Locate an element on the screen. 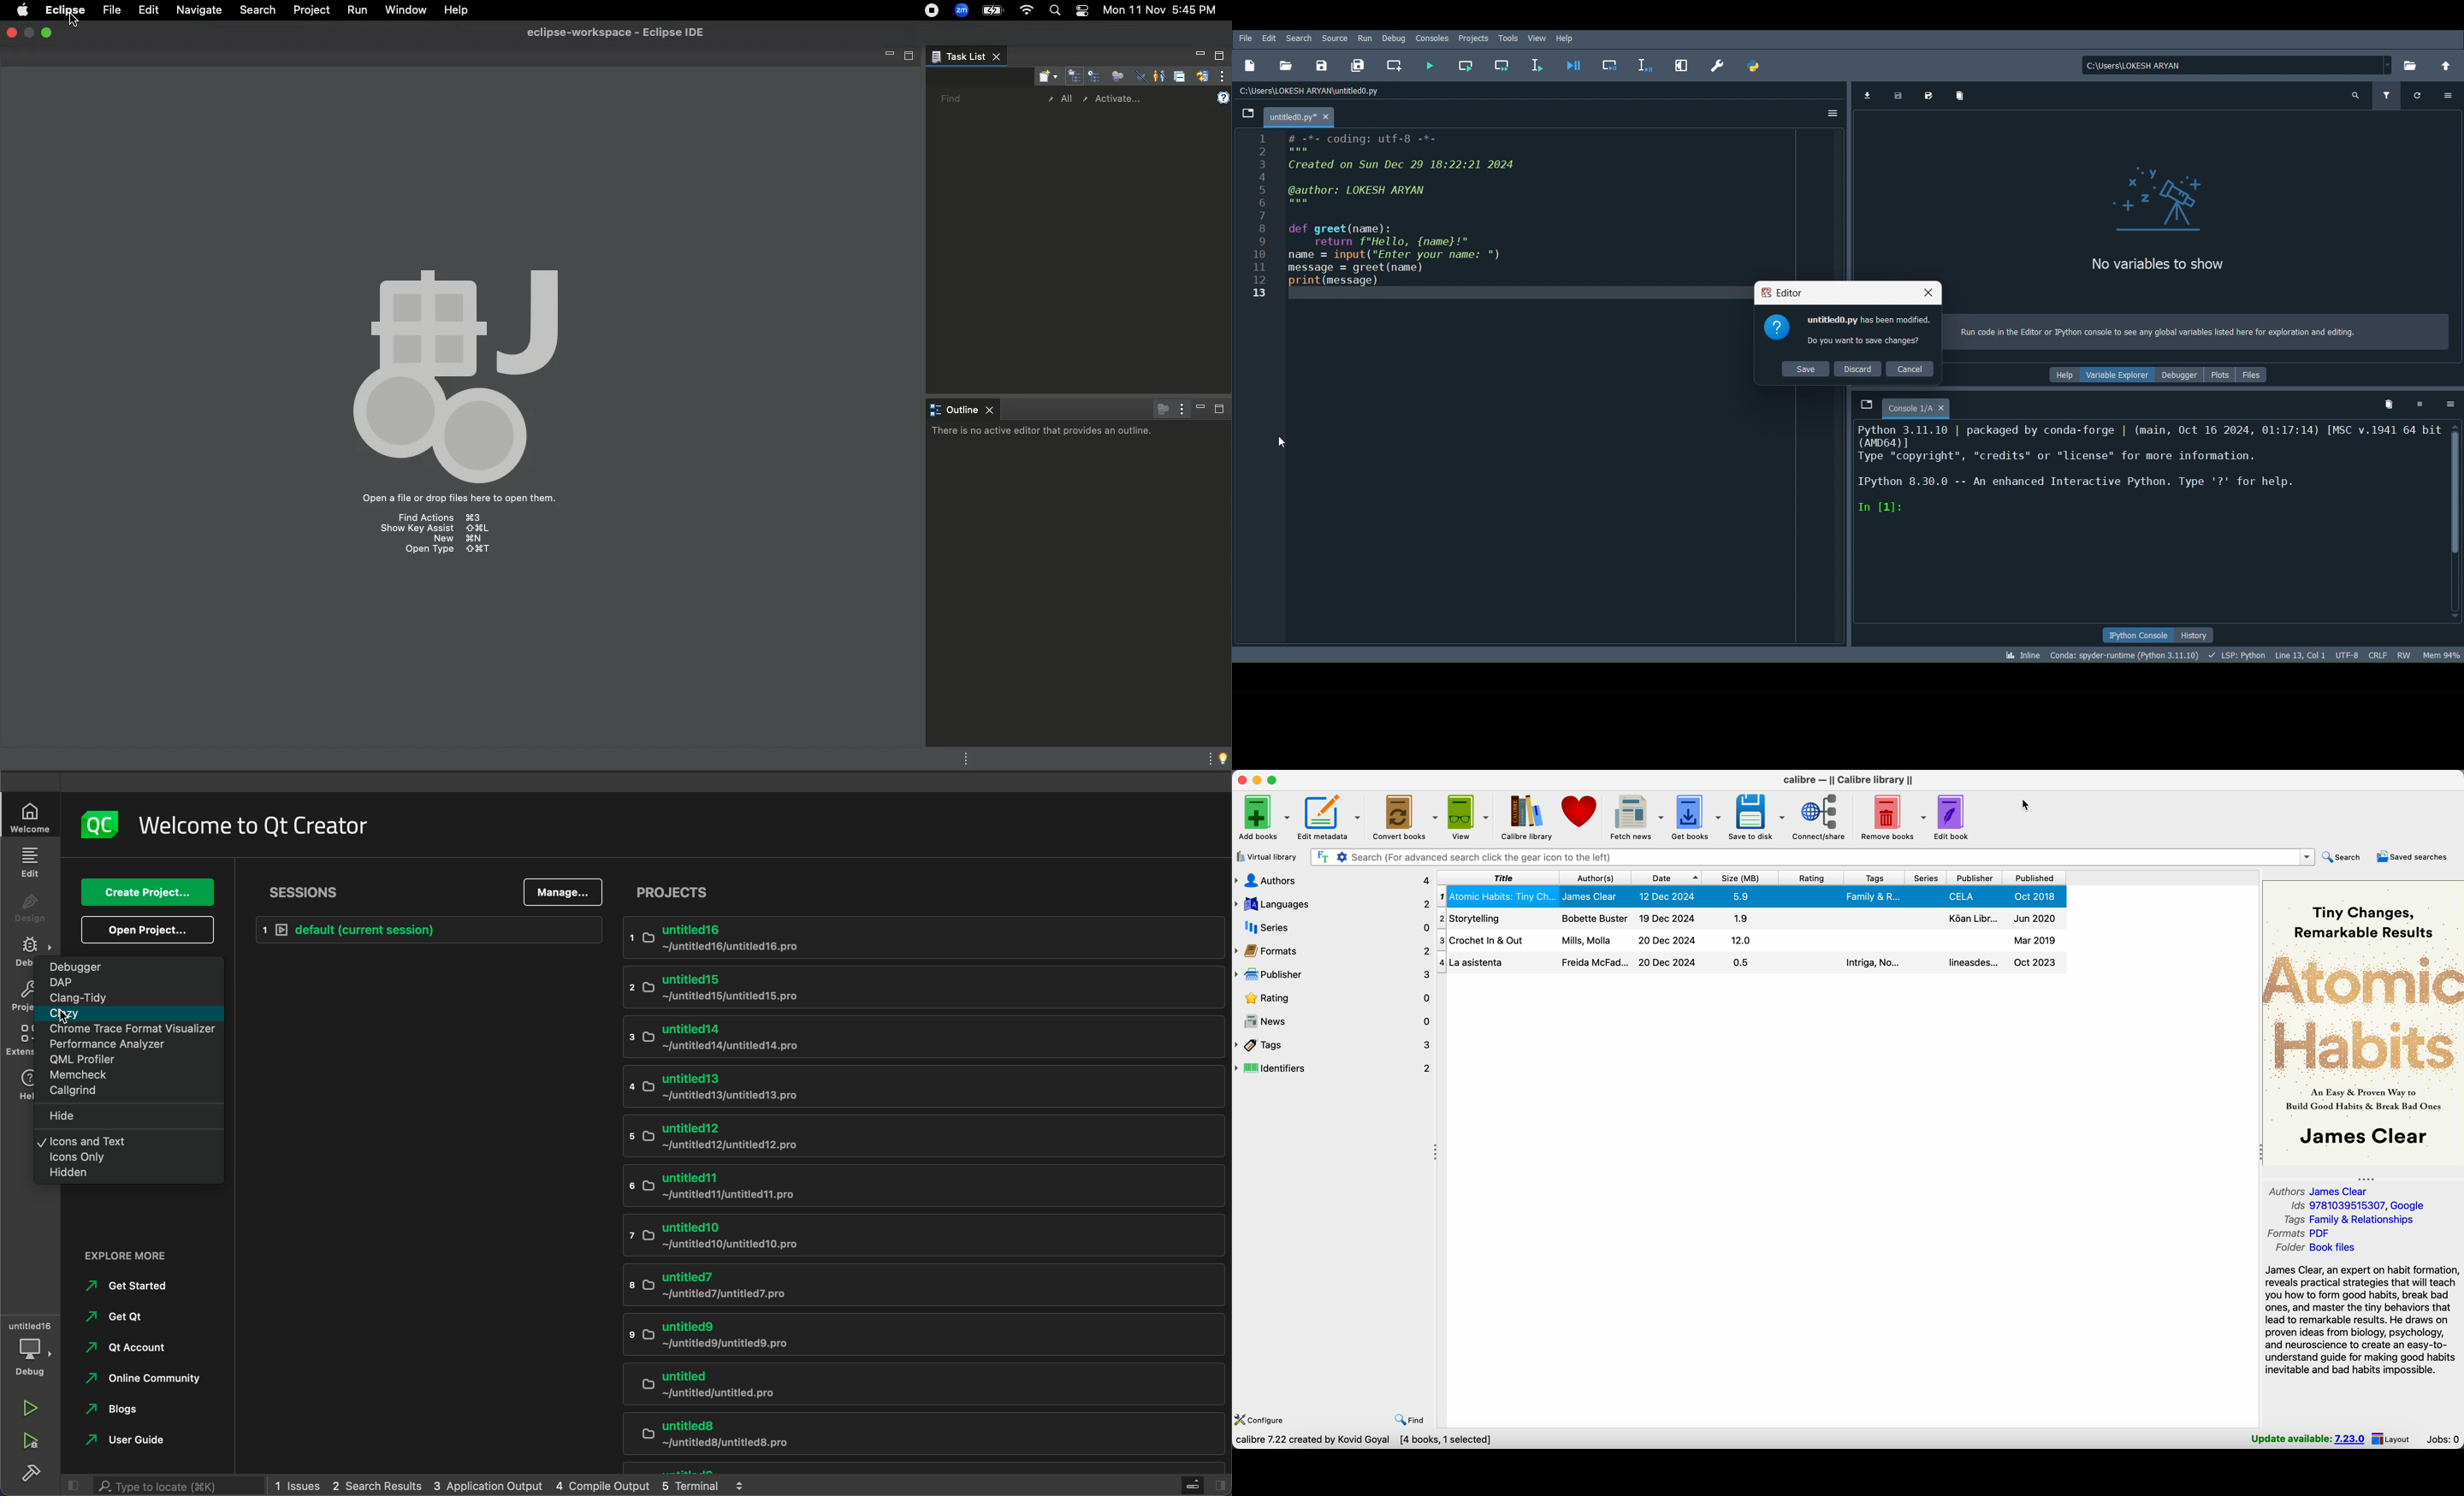 The width and height of the screenshot is (2464, 1512). View is located at coordinates (1541, 36).